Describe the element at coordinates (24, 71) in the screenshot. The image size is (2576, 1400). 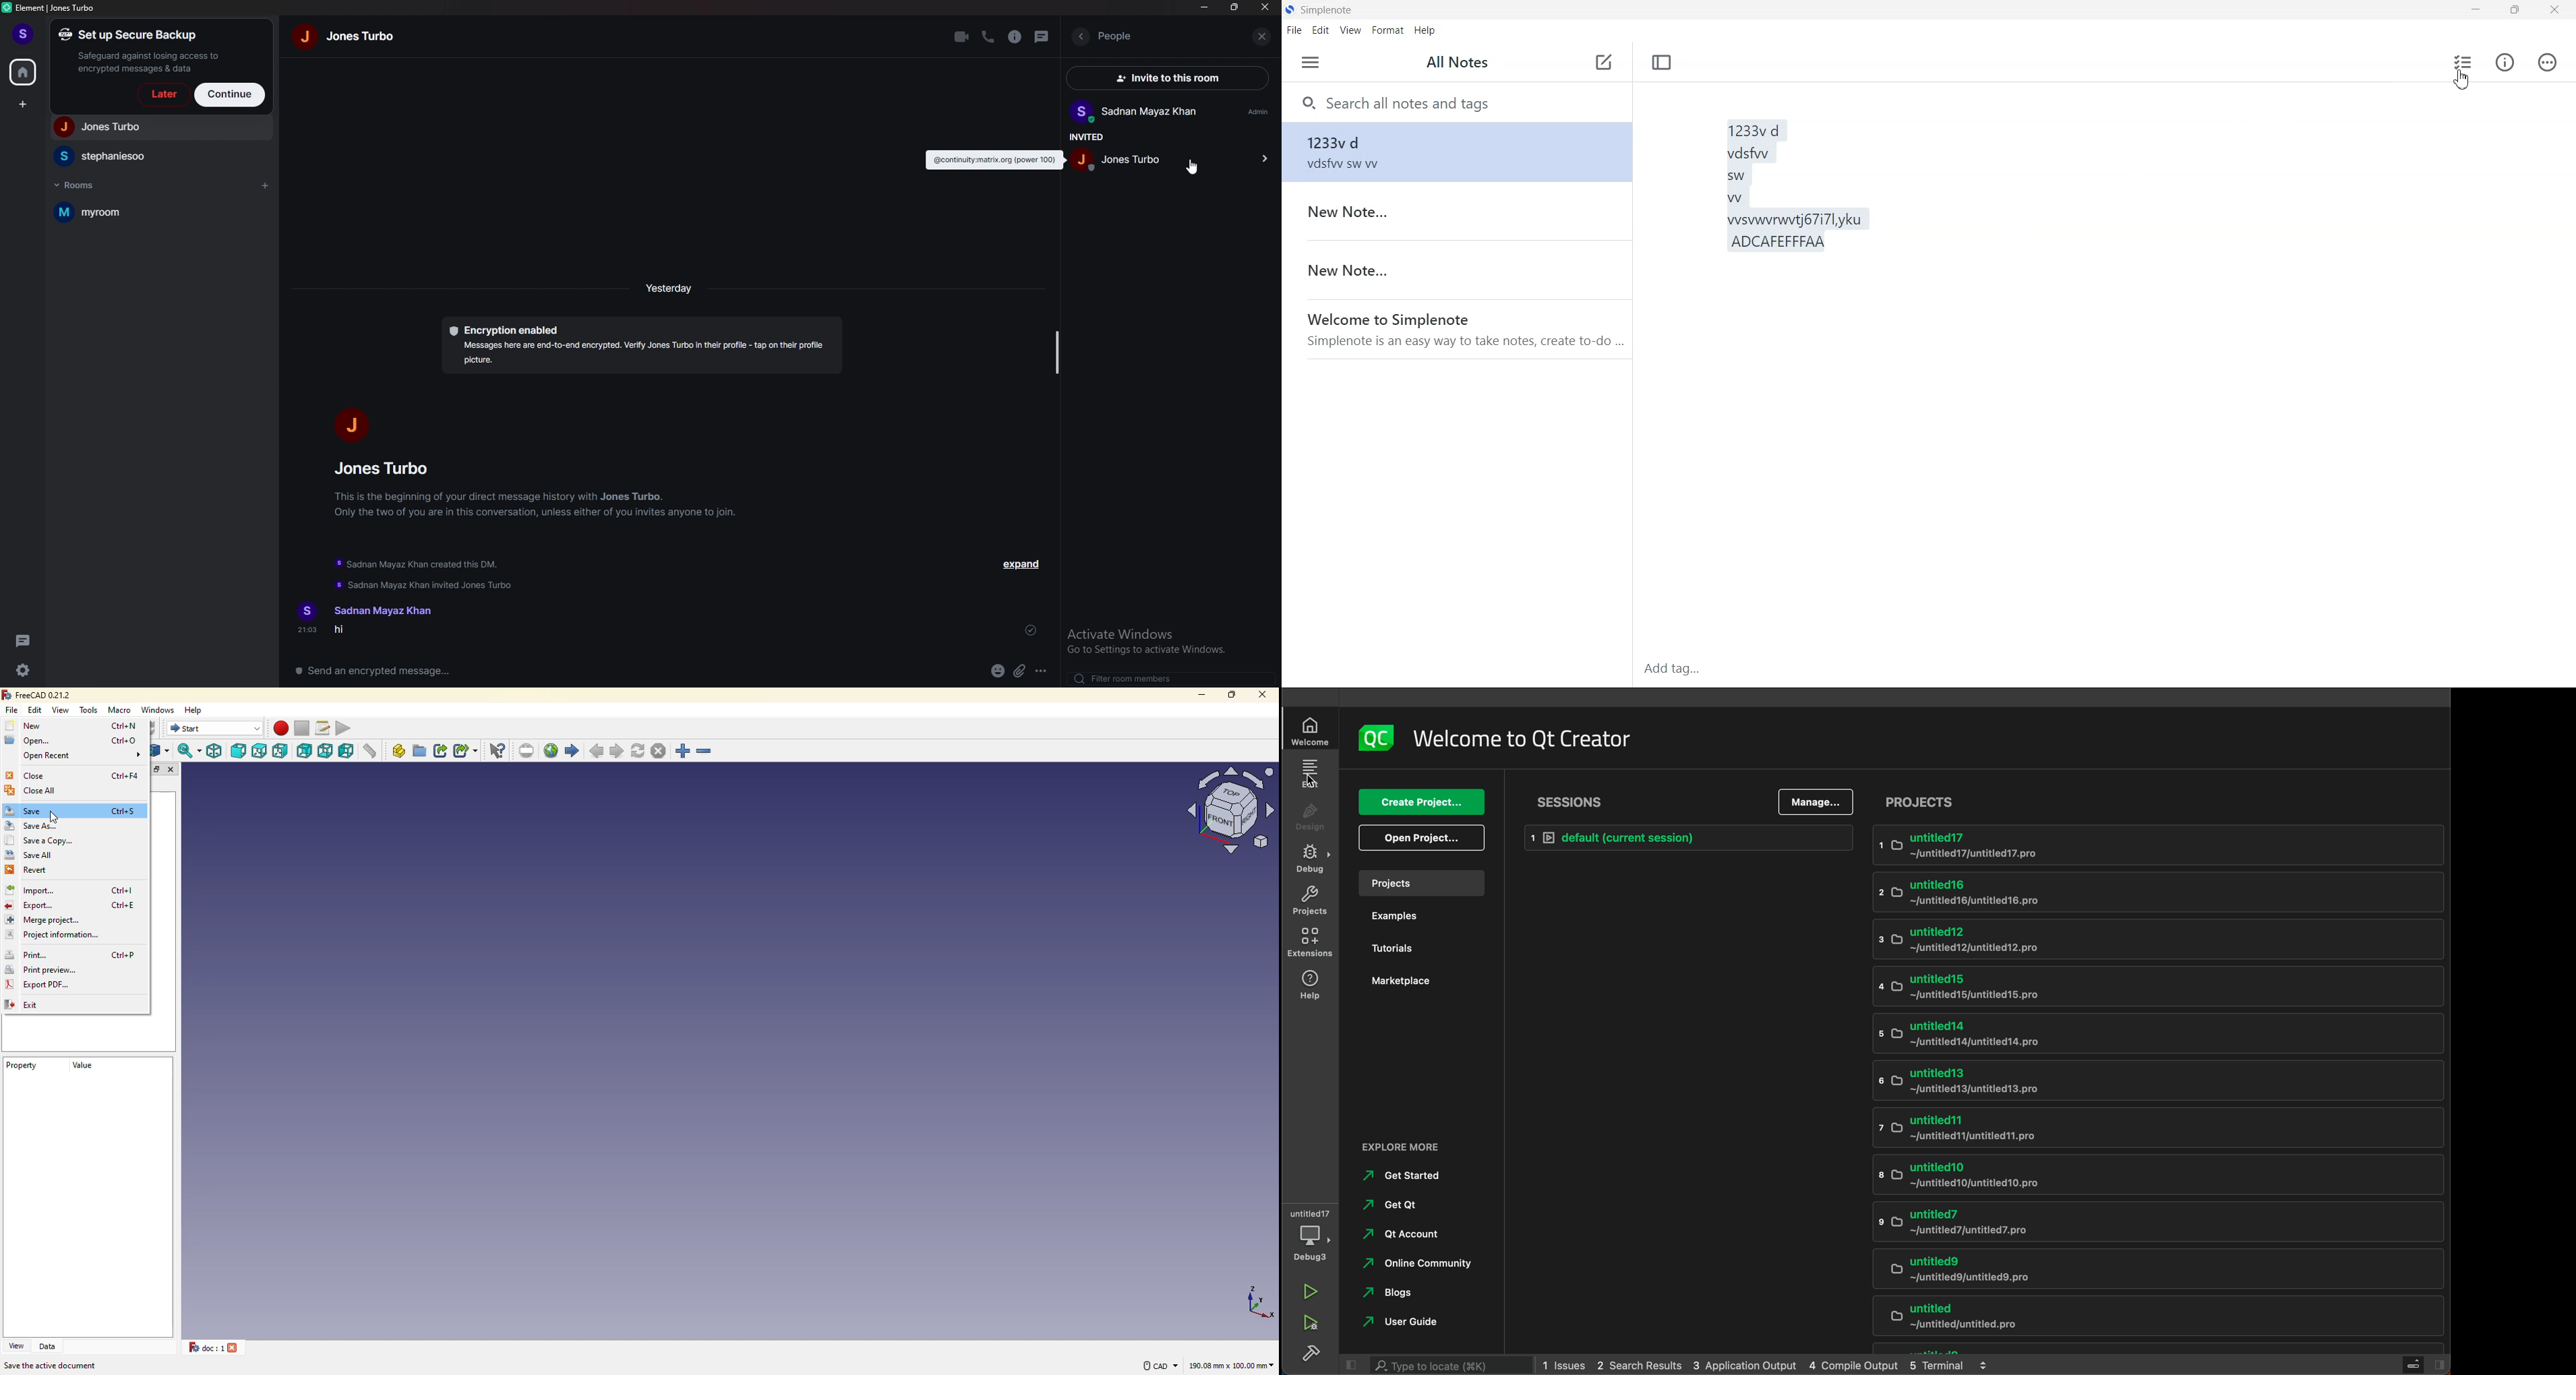
I see `home` at that location.